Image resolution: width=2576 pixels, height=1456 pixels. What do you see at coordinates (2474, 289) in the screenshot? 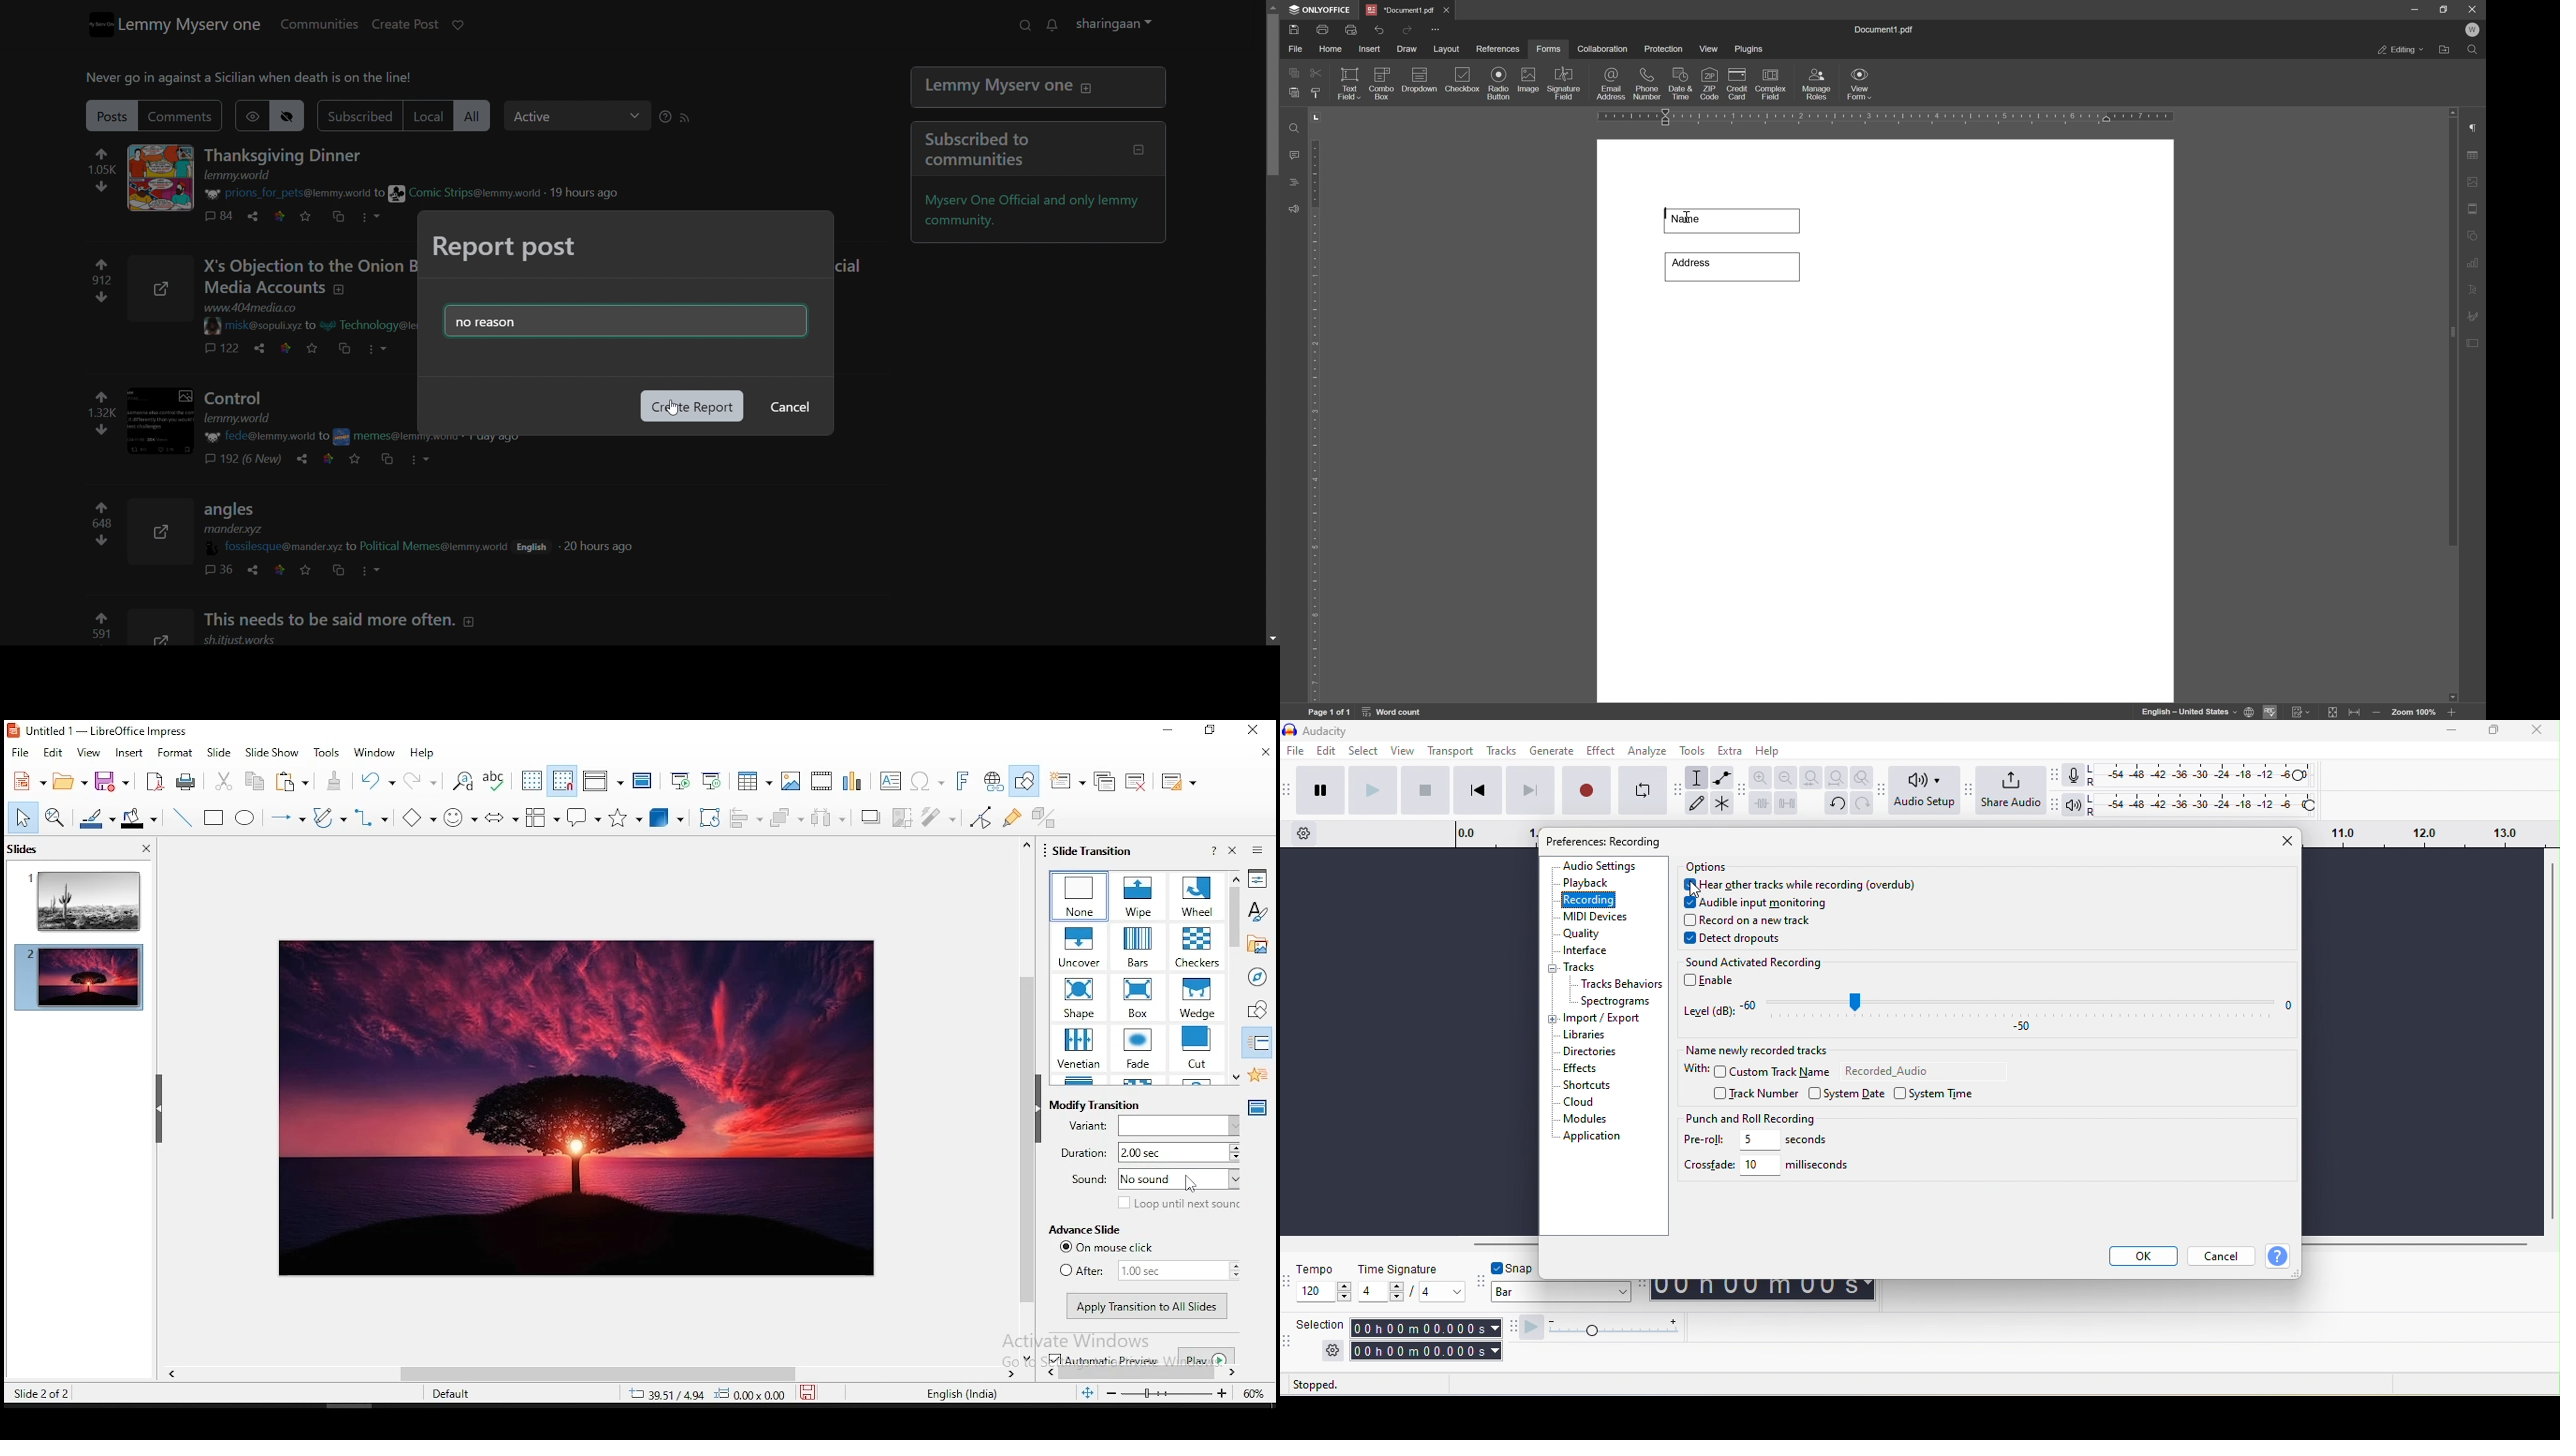
I see `text art settings` at bounding box center [2474, 289].